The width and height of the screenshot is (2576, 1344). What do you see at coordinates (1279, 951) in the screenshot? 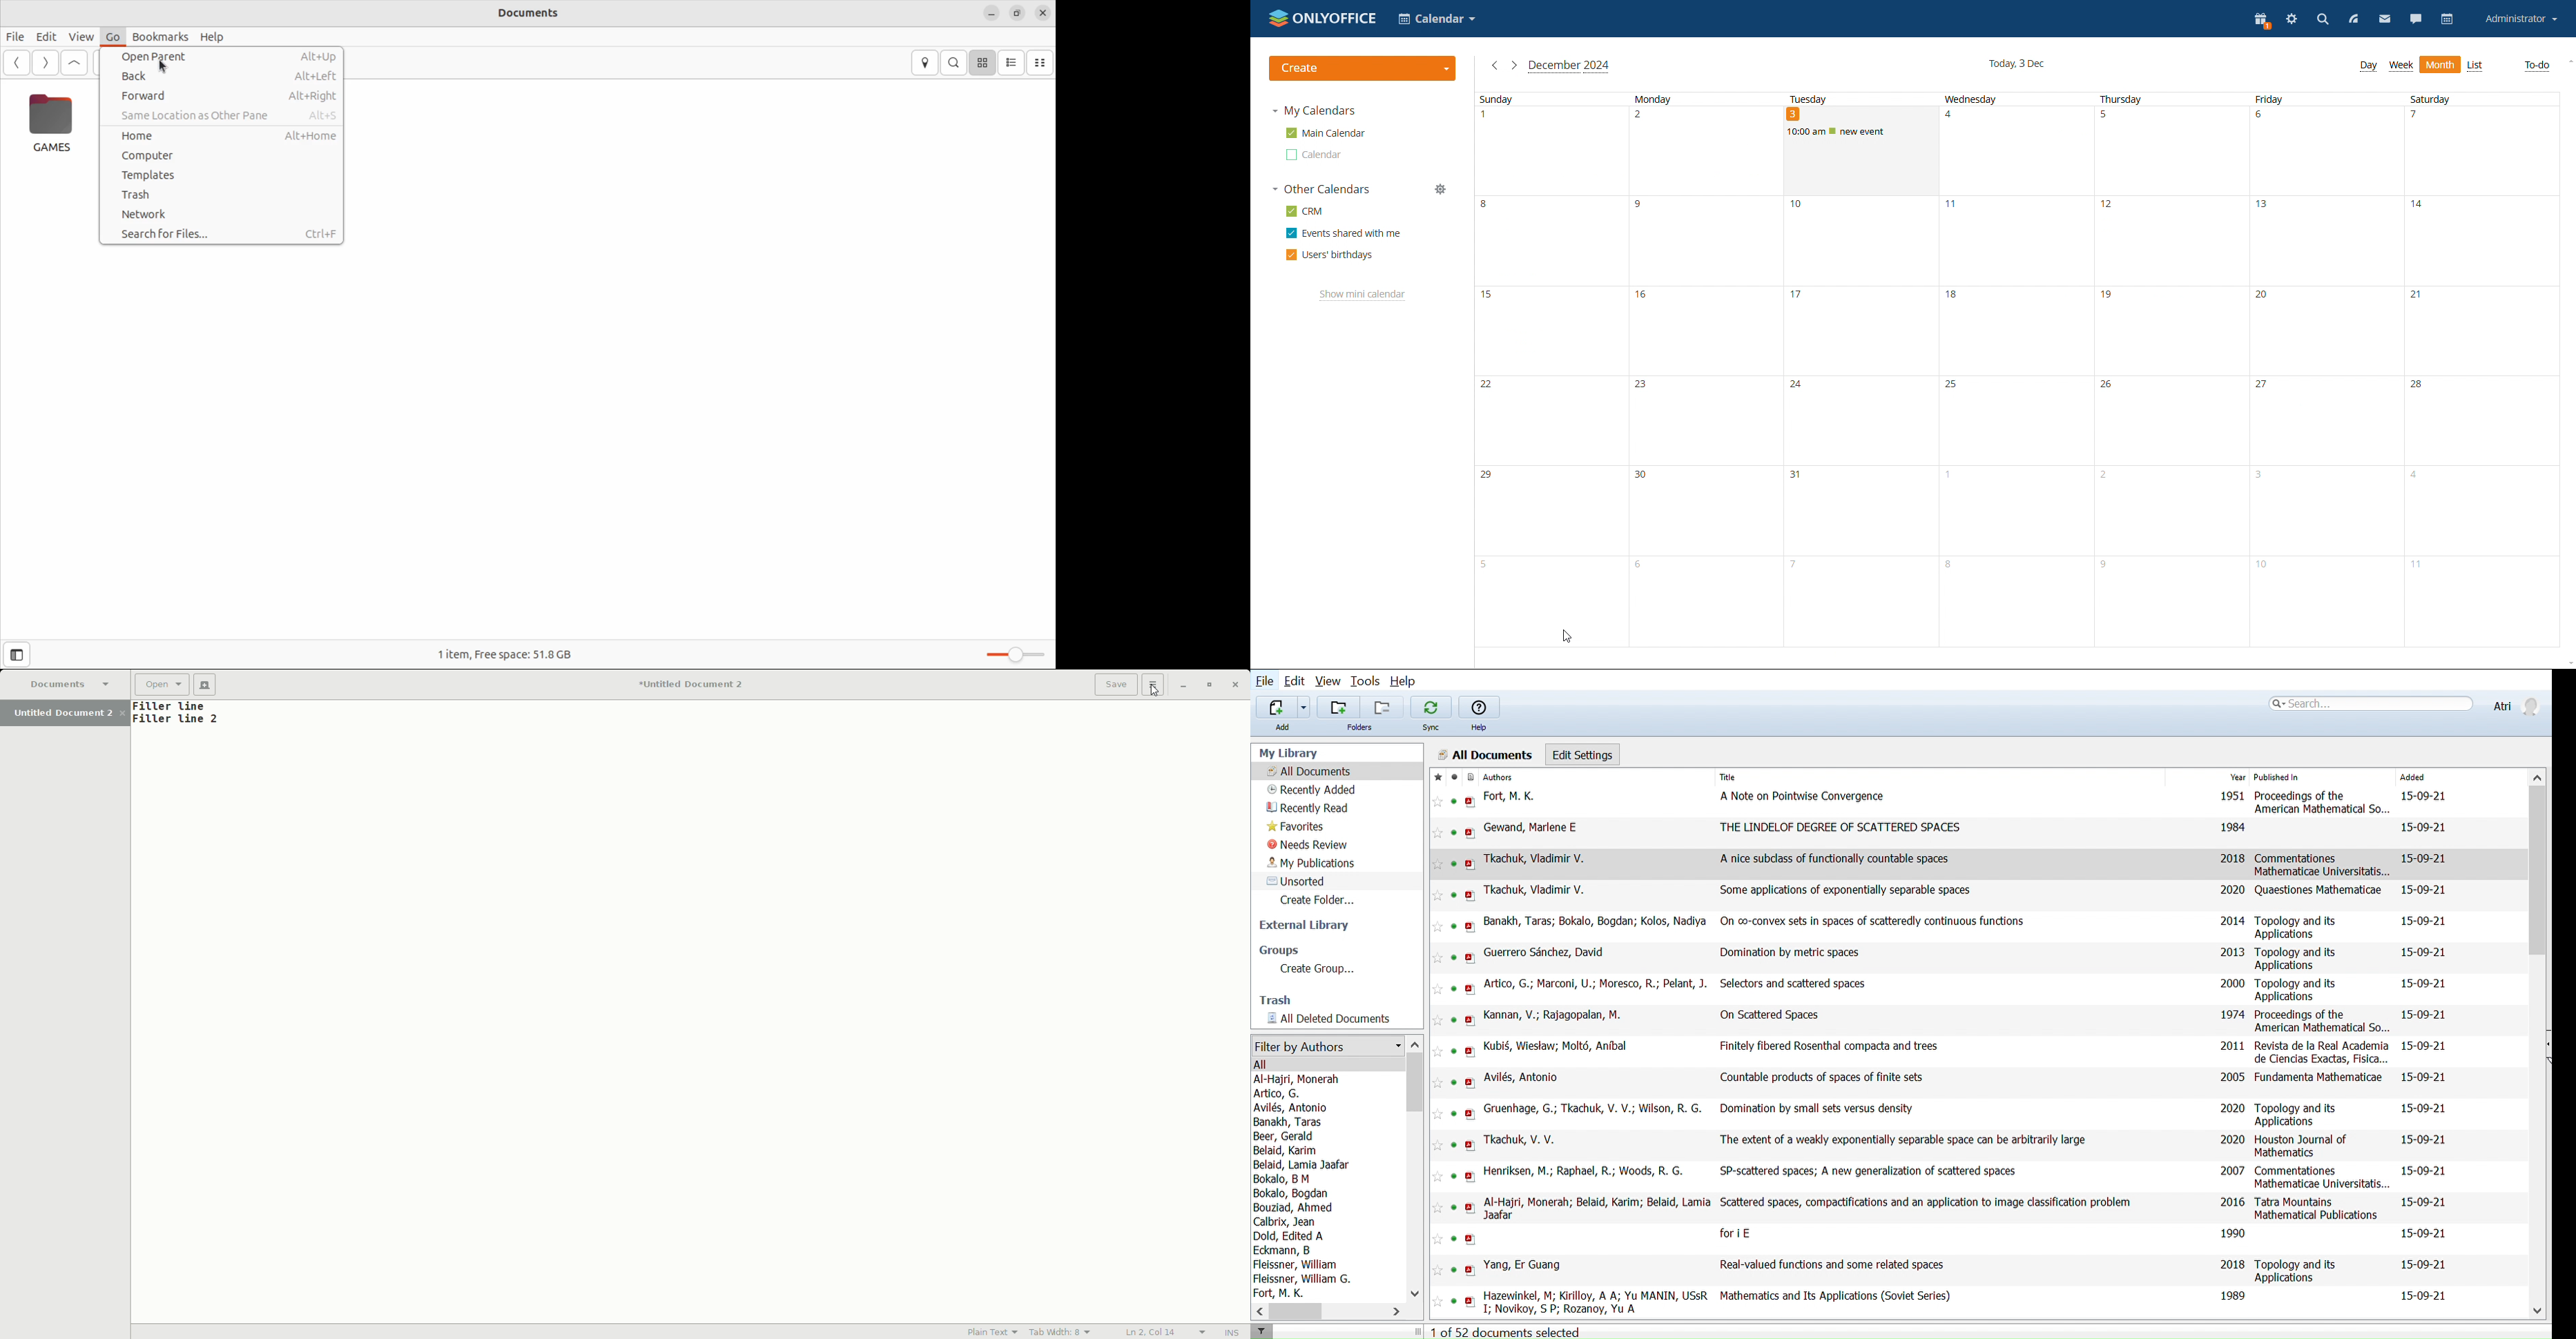
I see `Groups` at bounding box center [1279, 951].